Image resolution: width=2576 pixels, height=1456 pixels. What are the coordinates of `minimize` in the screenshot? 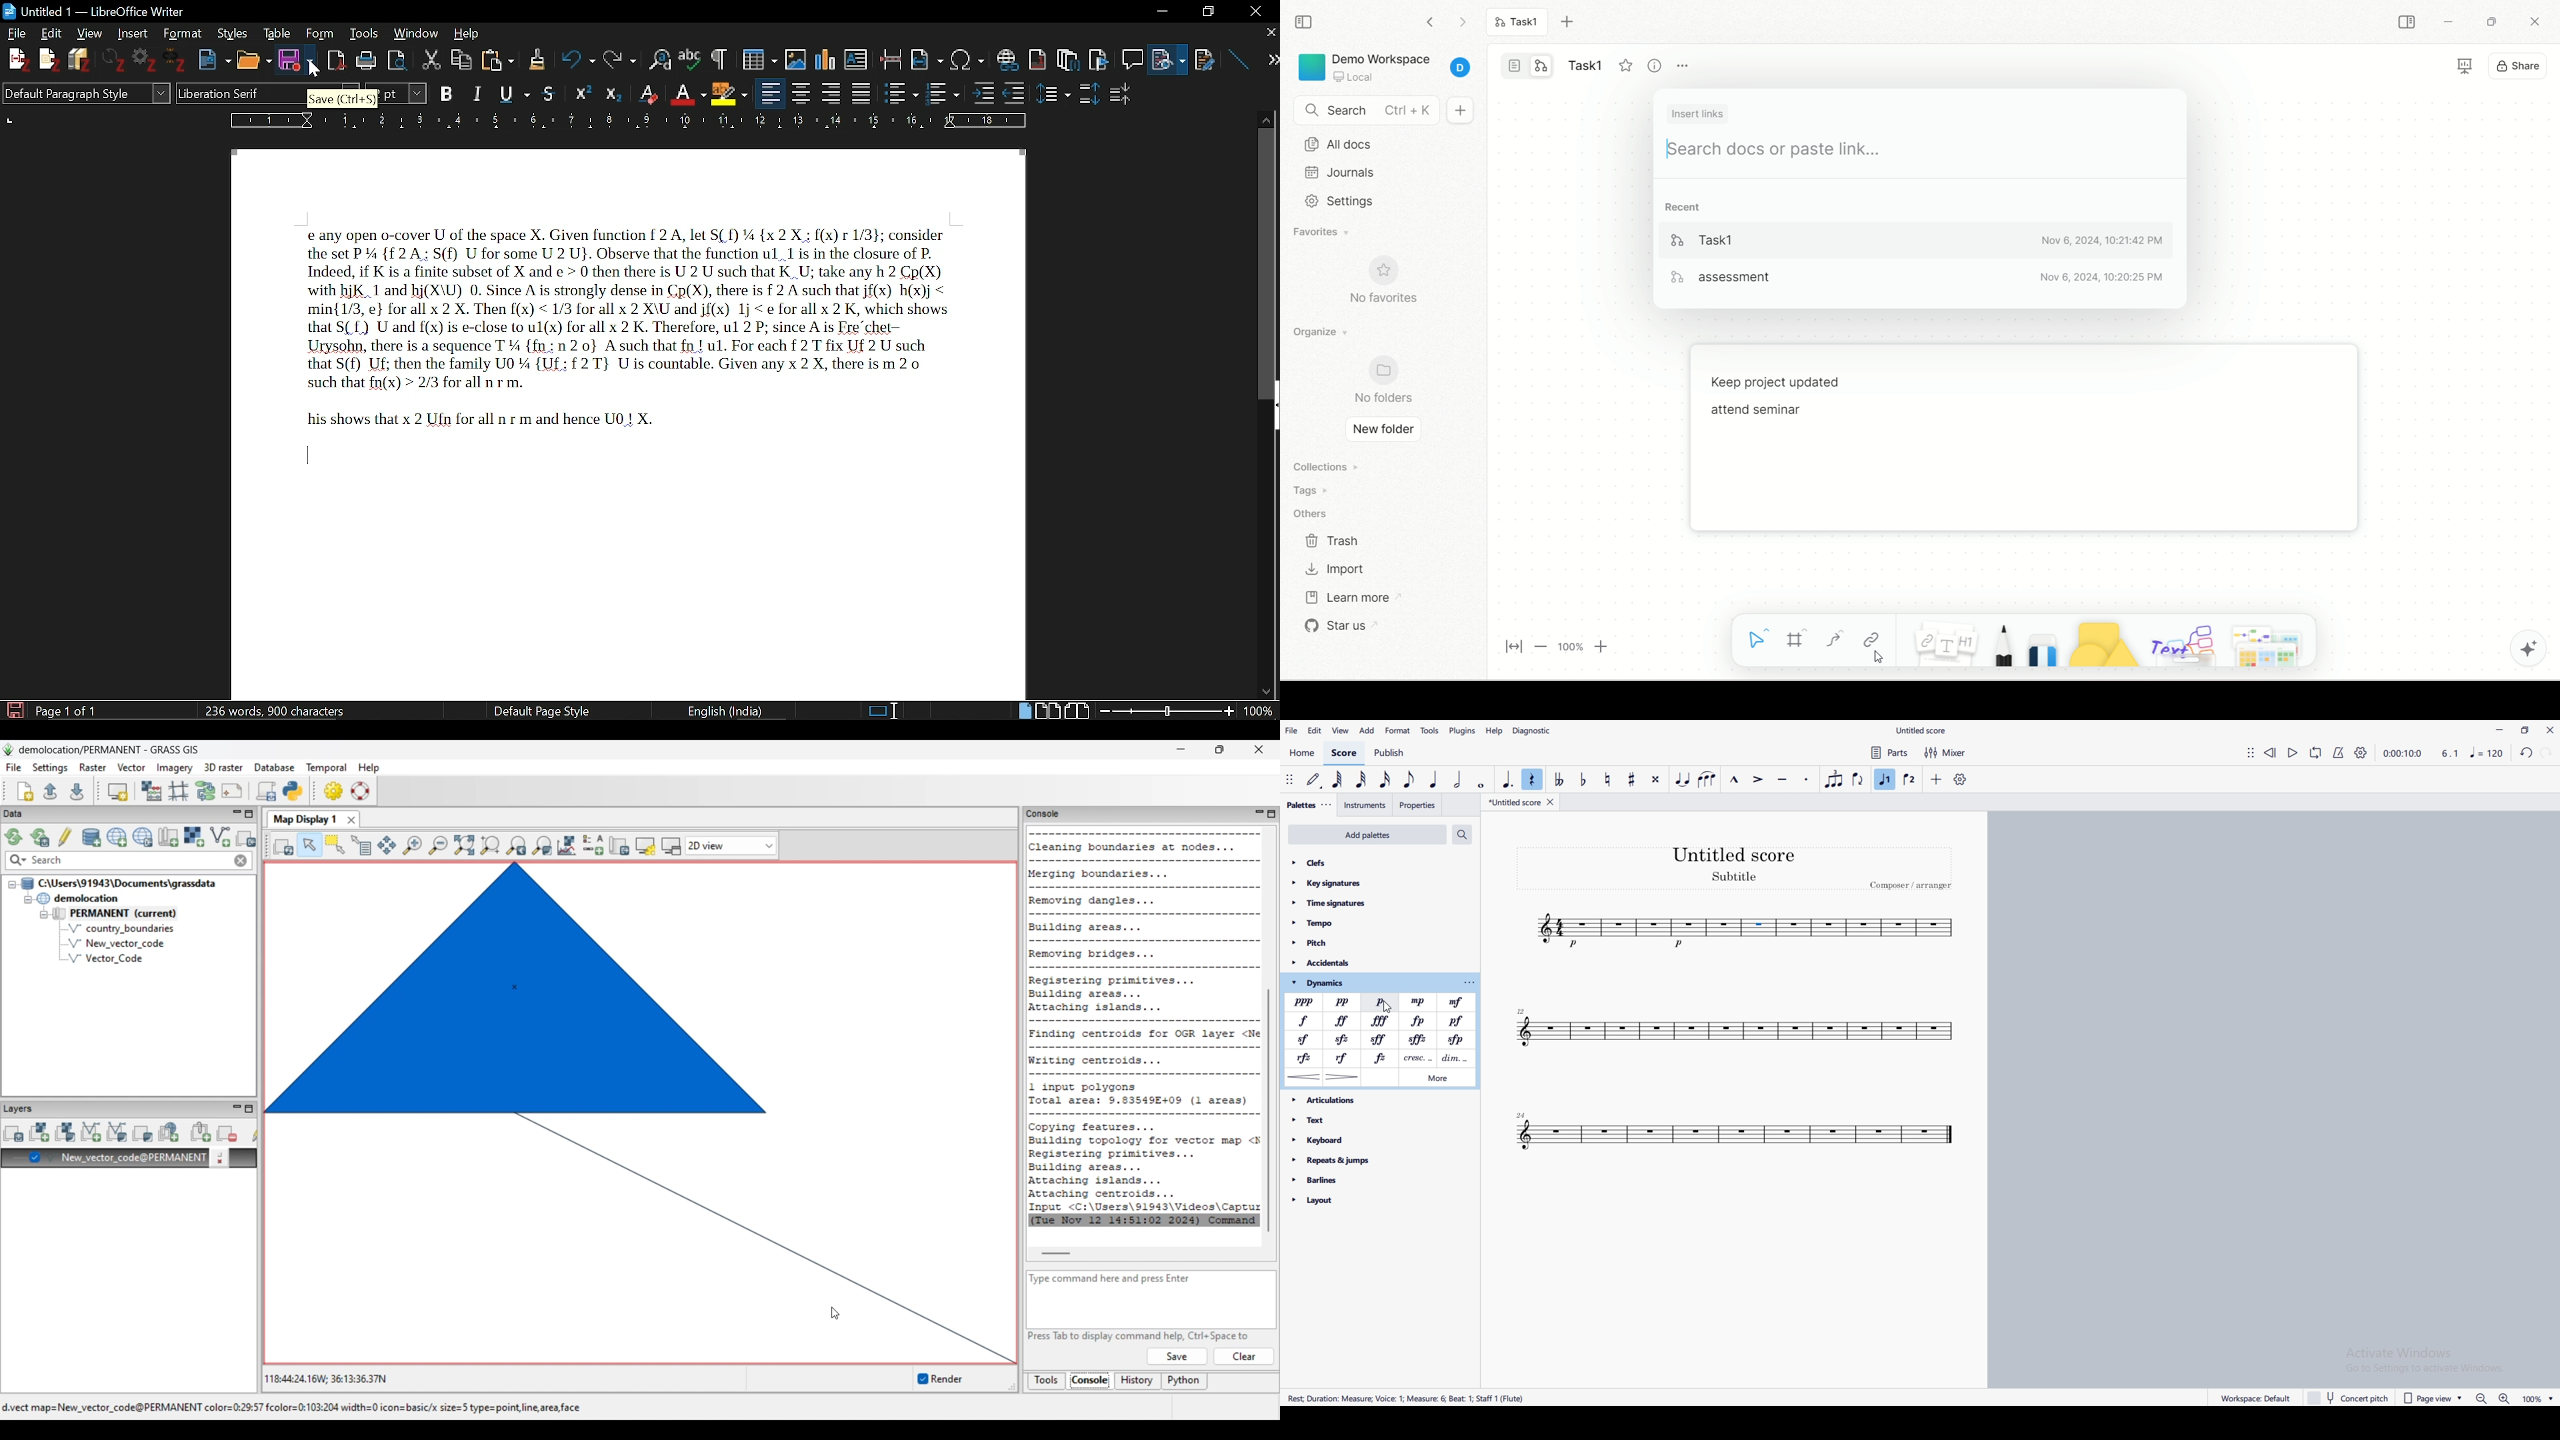 It's located at (1166, 12).